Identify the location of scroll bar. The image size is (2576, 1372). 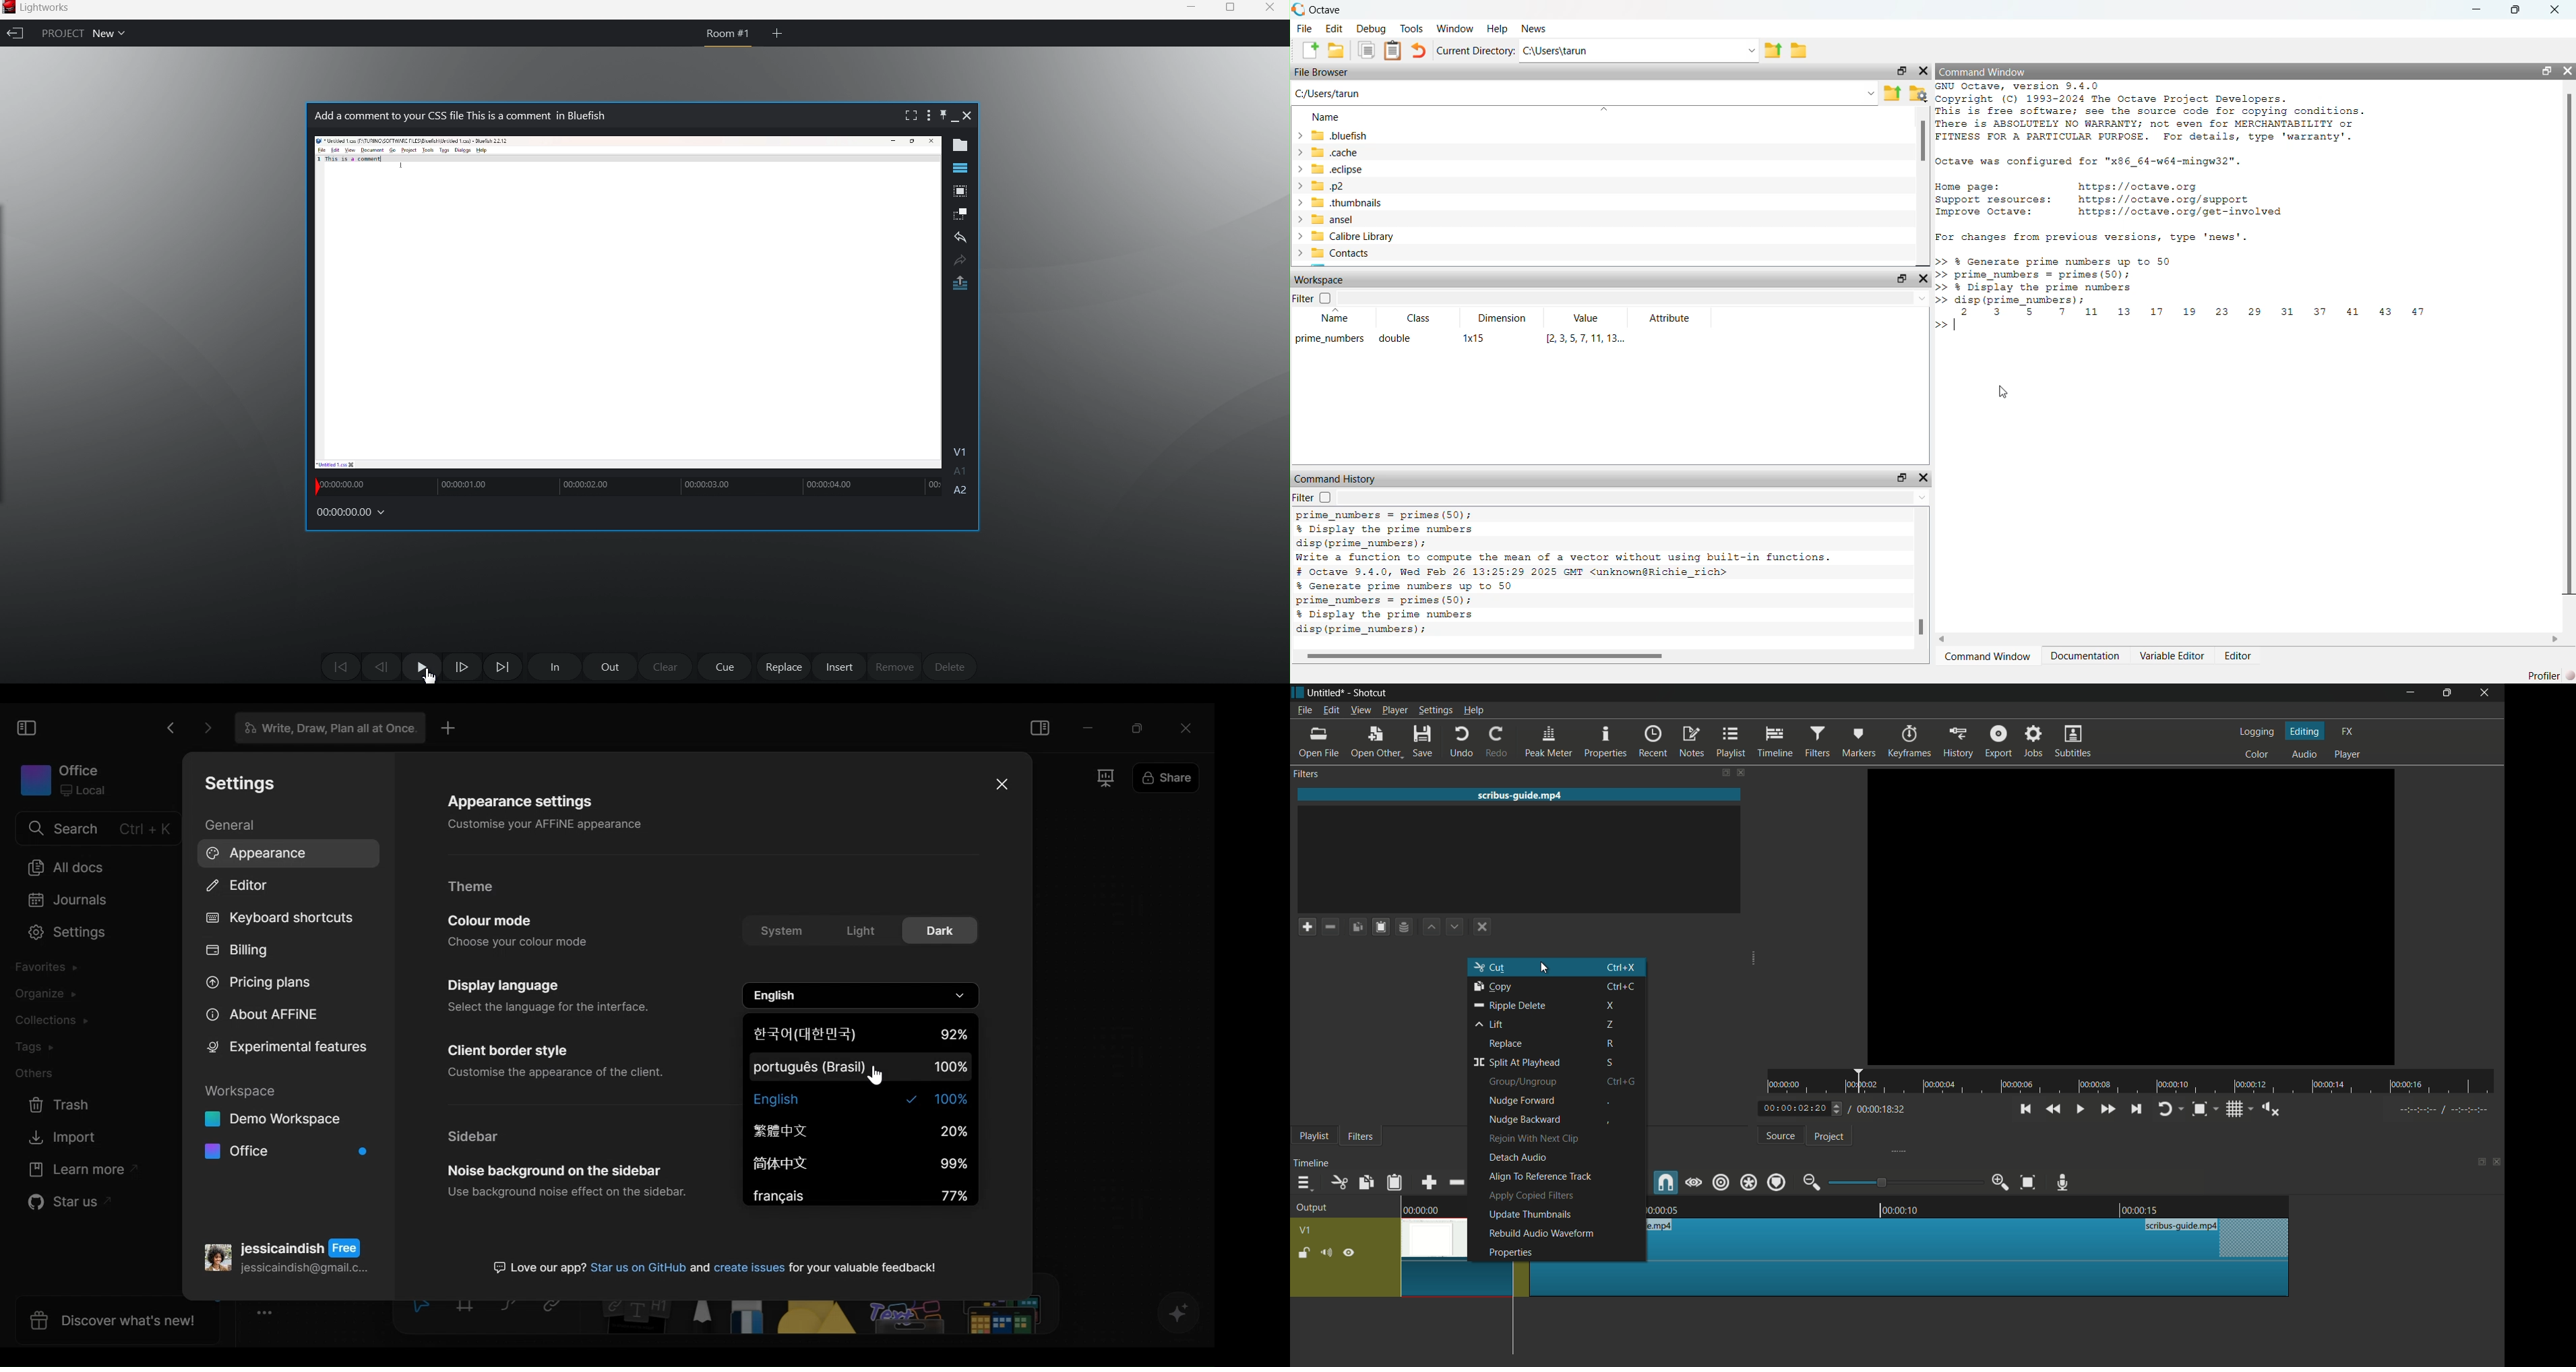
(2570, 342).